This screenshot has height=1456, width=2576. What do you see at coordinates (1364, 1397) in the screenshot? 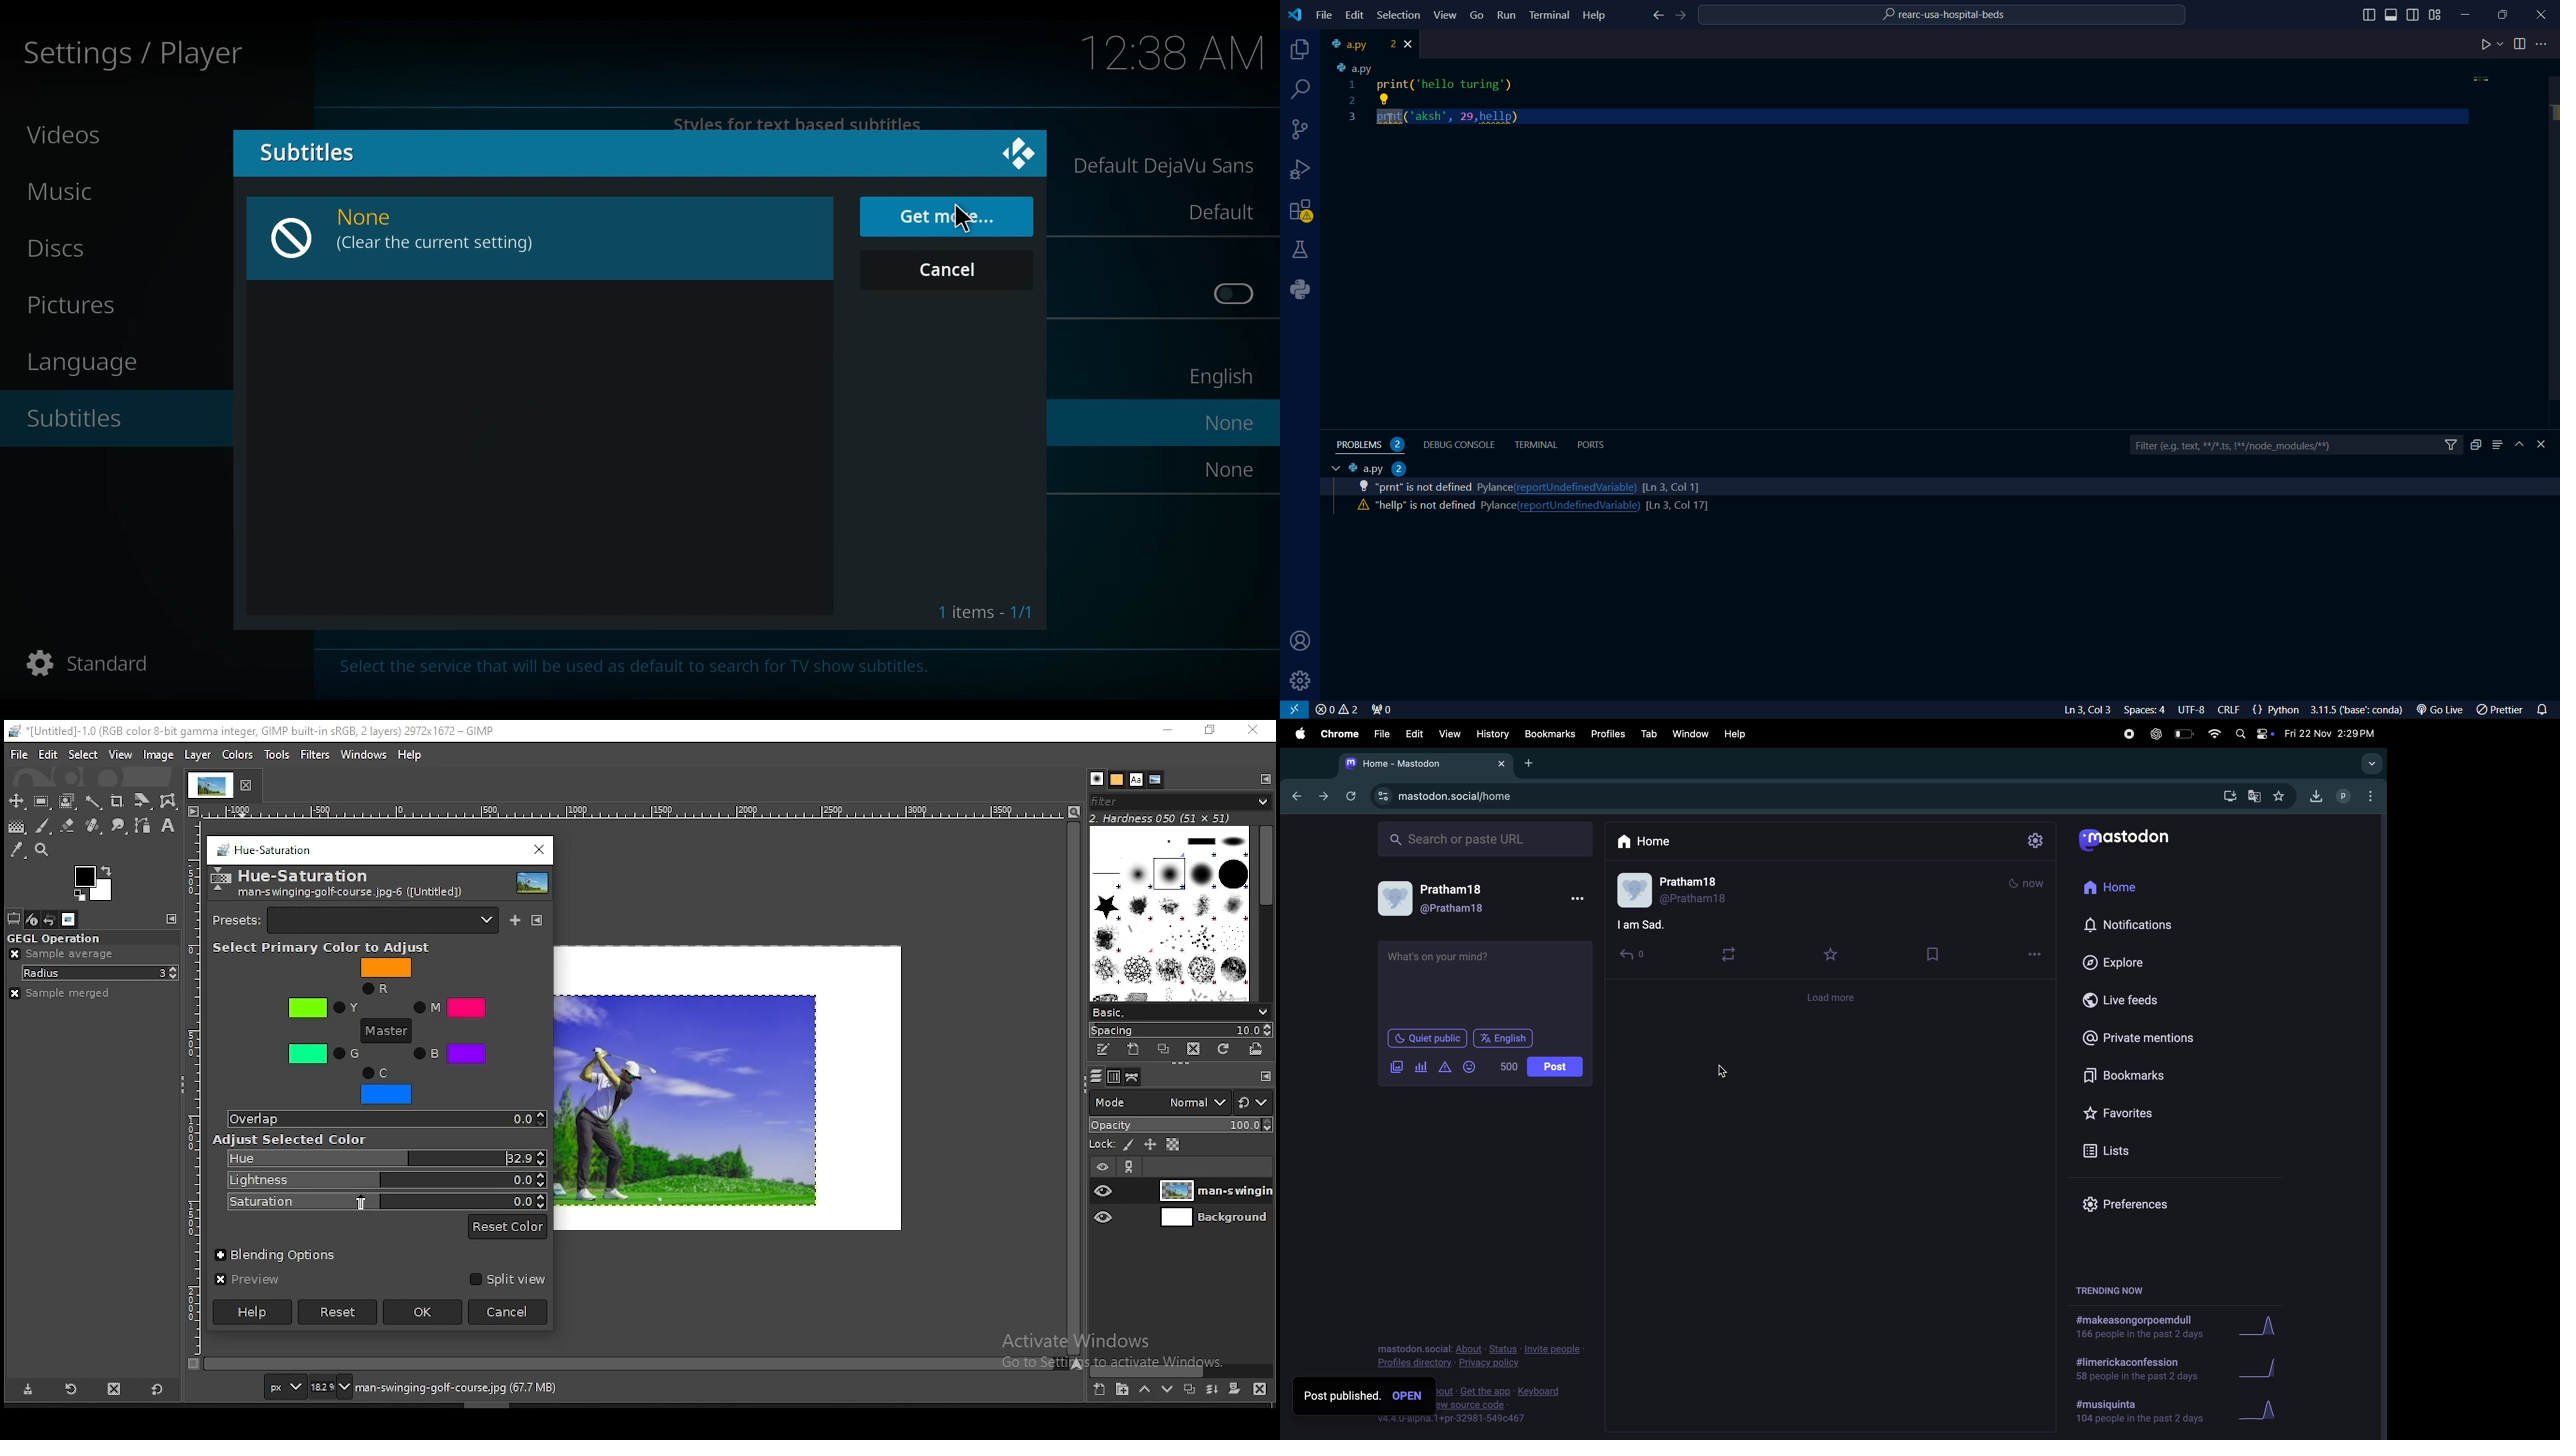
I see `post published. open` at bounding box center [1364, 1397].